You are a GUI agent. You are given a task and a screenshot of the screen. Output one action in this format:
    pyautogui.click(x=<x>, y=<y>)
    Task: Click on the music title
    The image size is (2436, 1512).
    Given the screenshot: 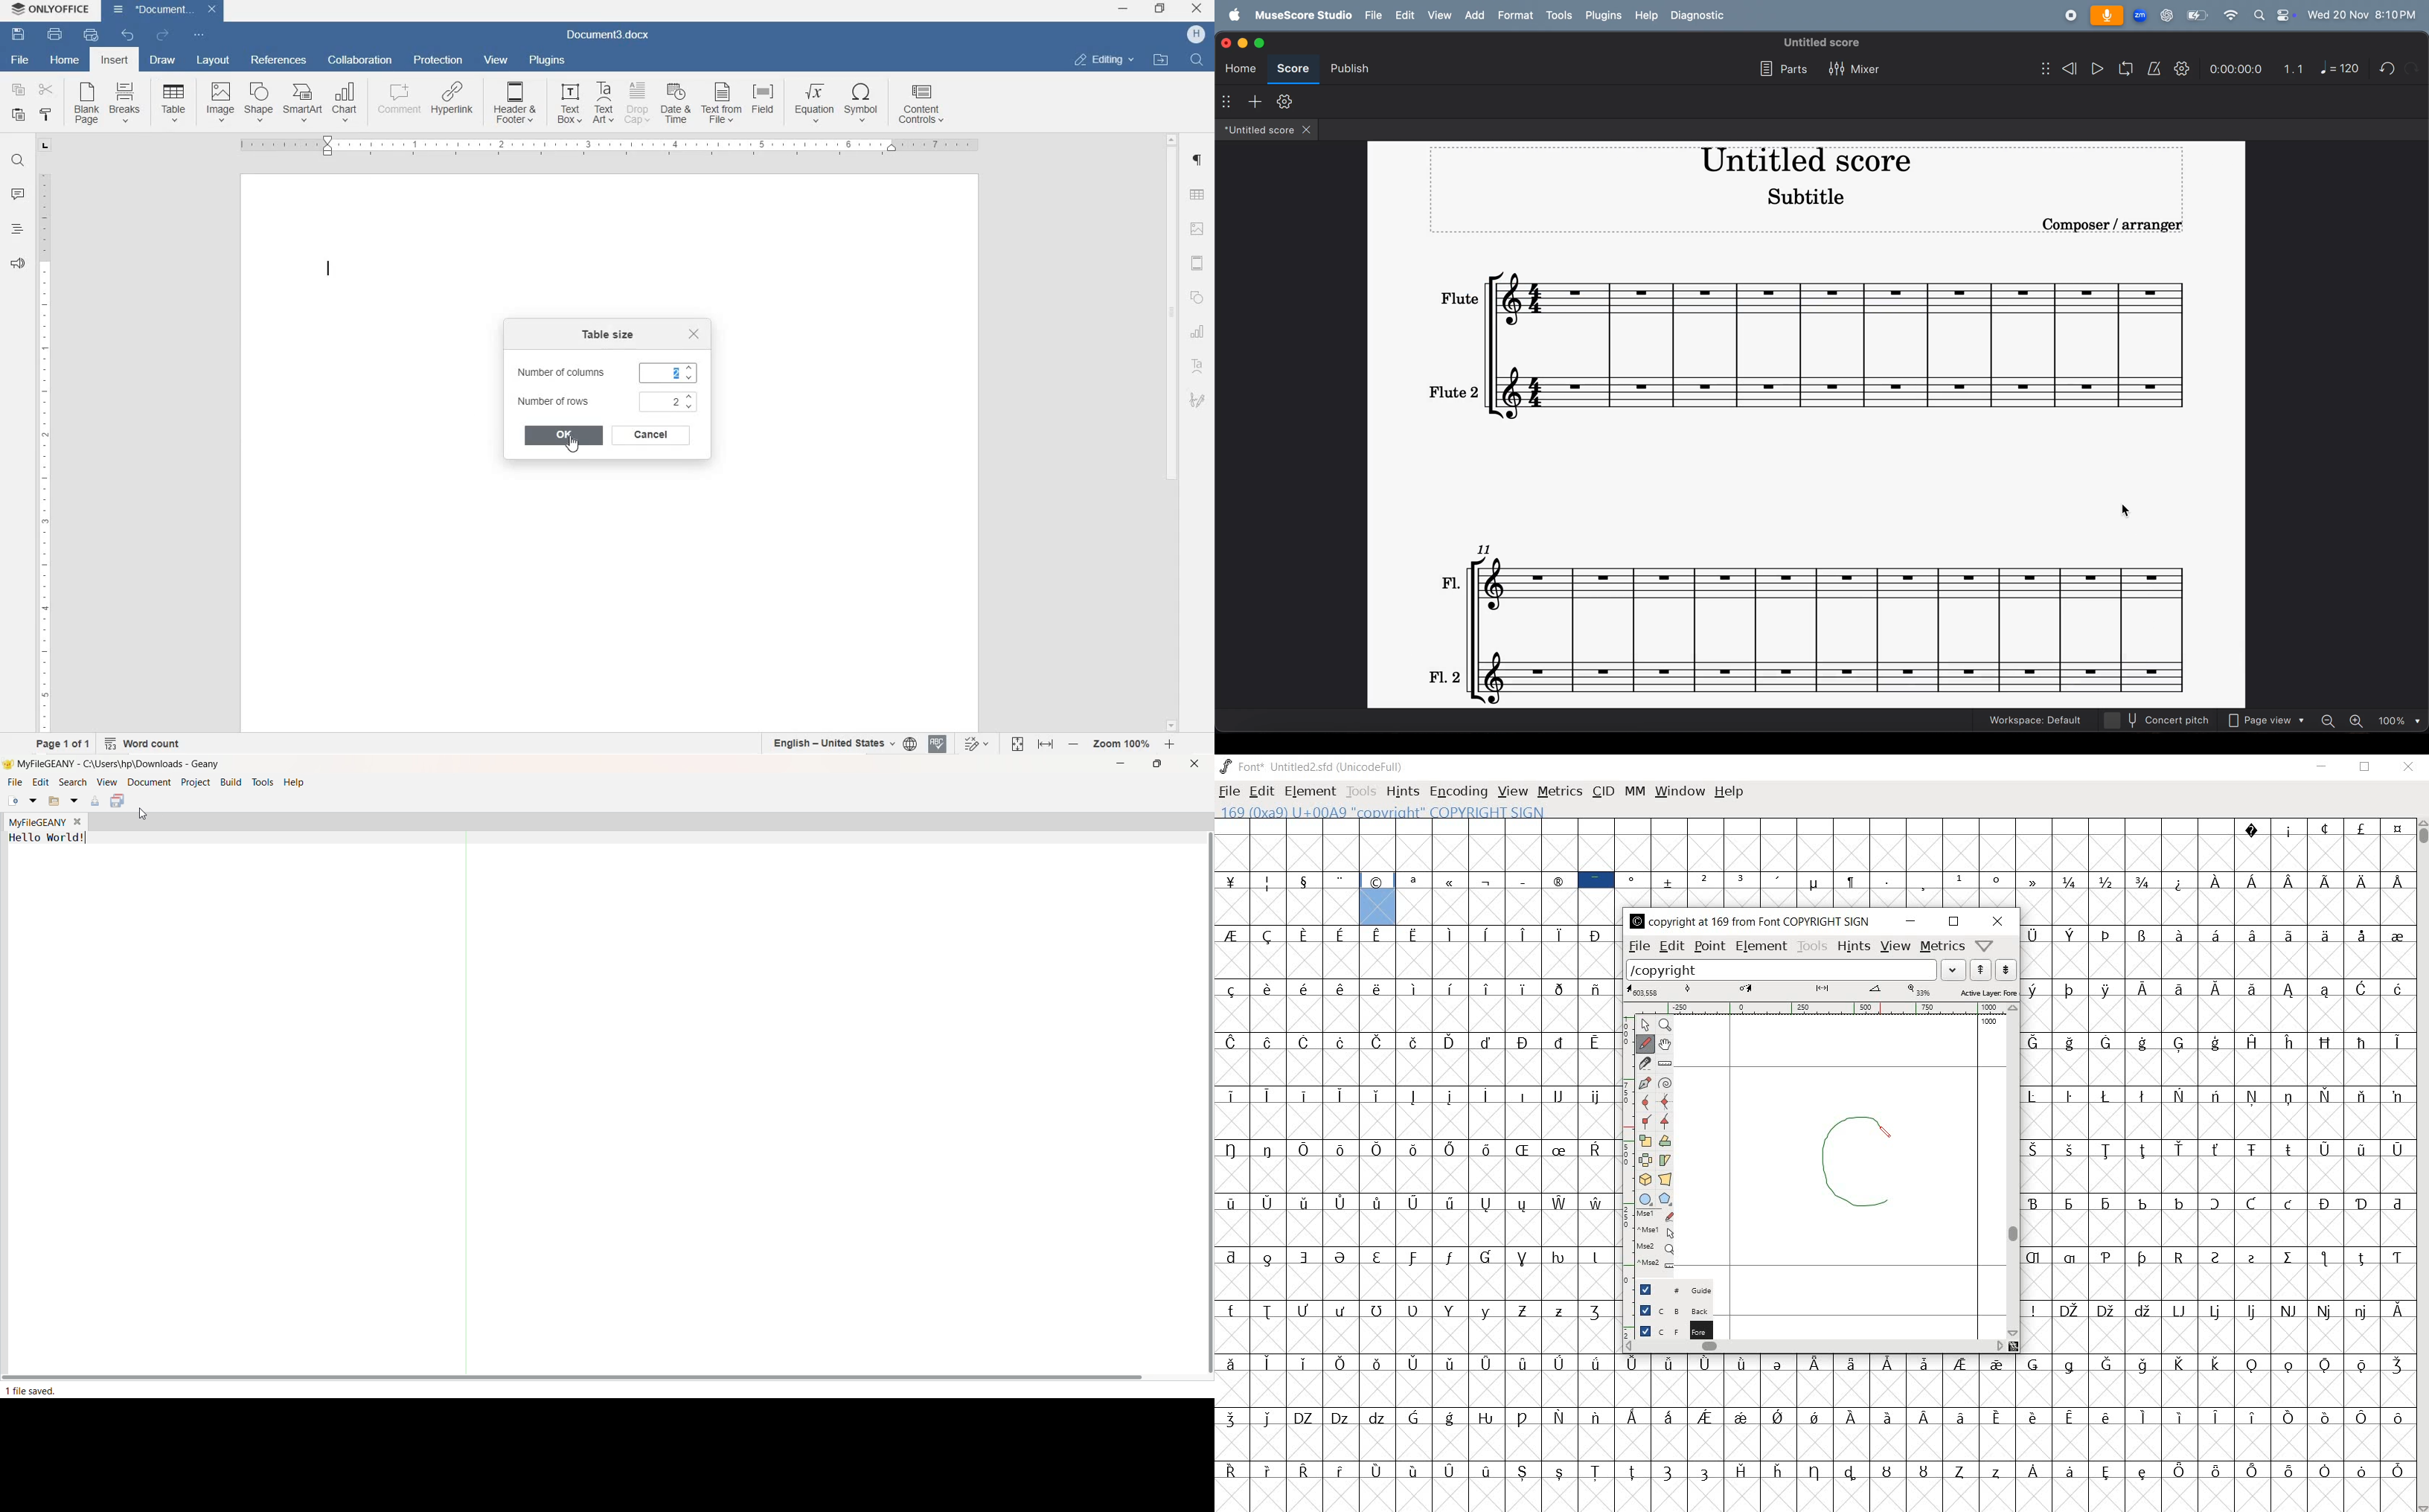 What is the action you would take?
    pyautogui.click(x=1799, y=163)
    